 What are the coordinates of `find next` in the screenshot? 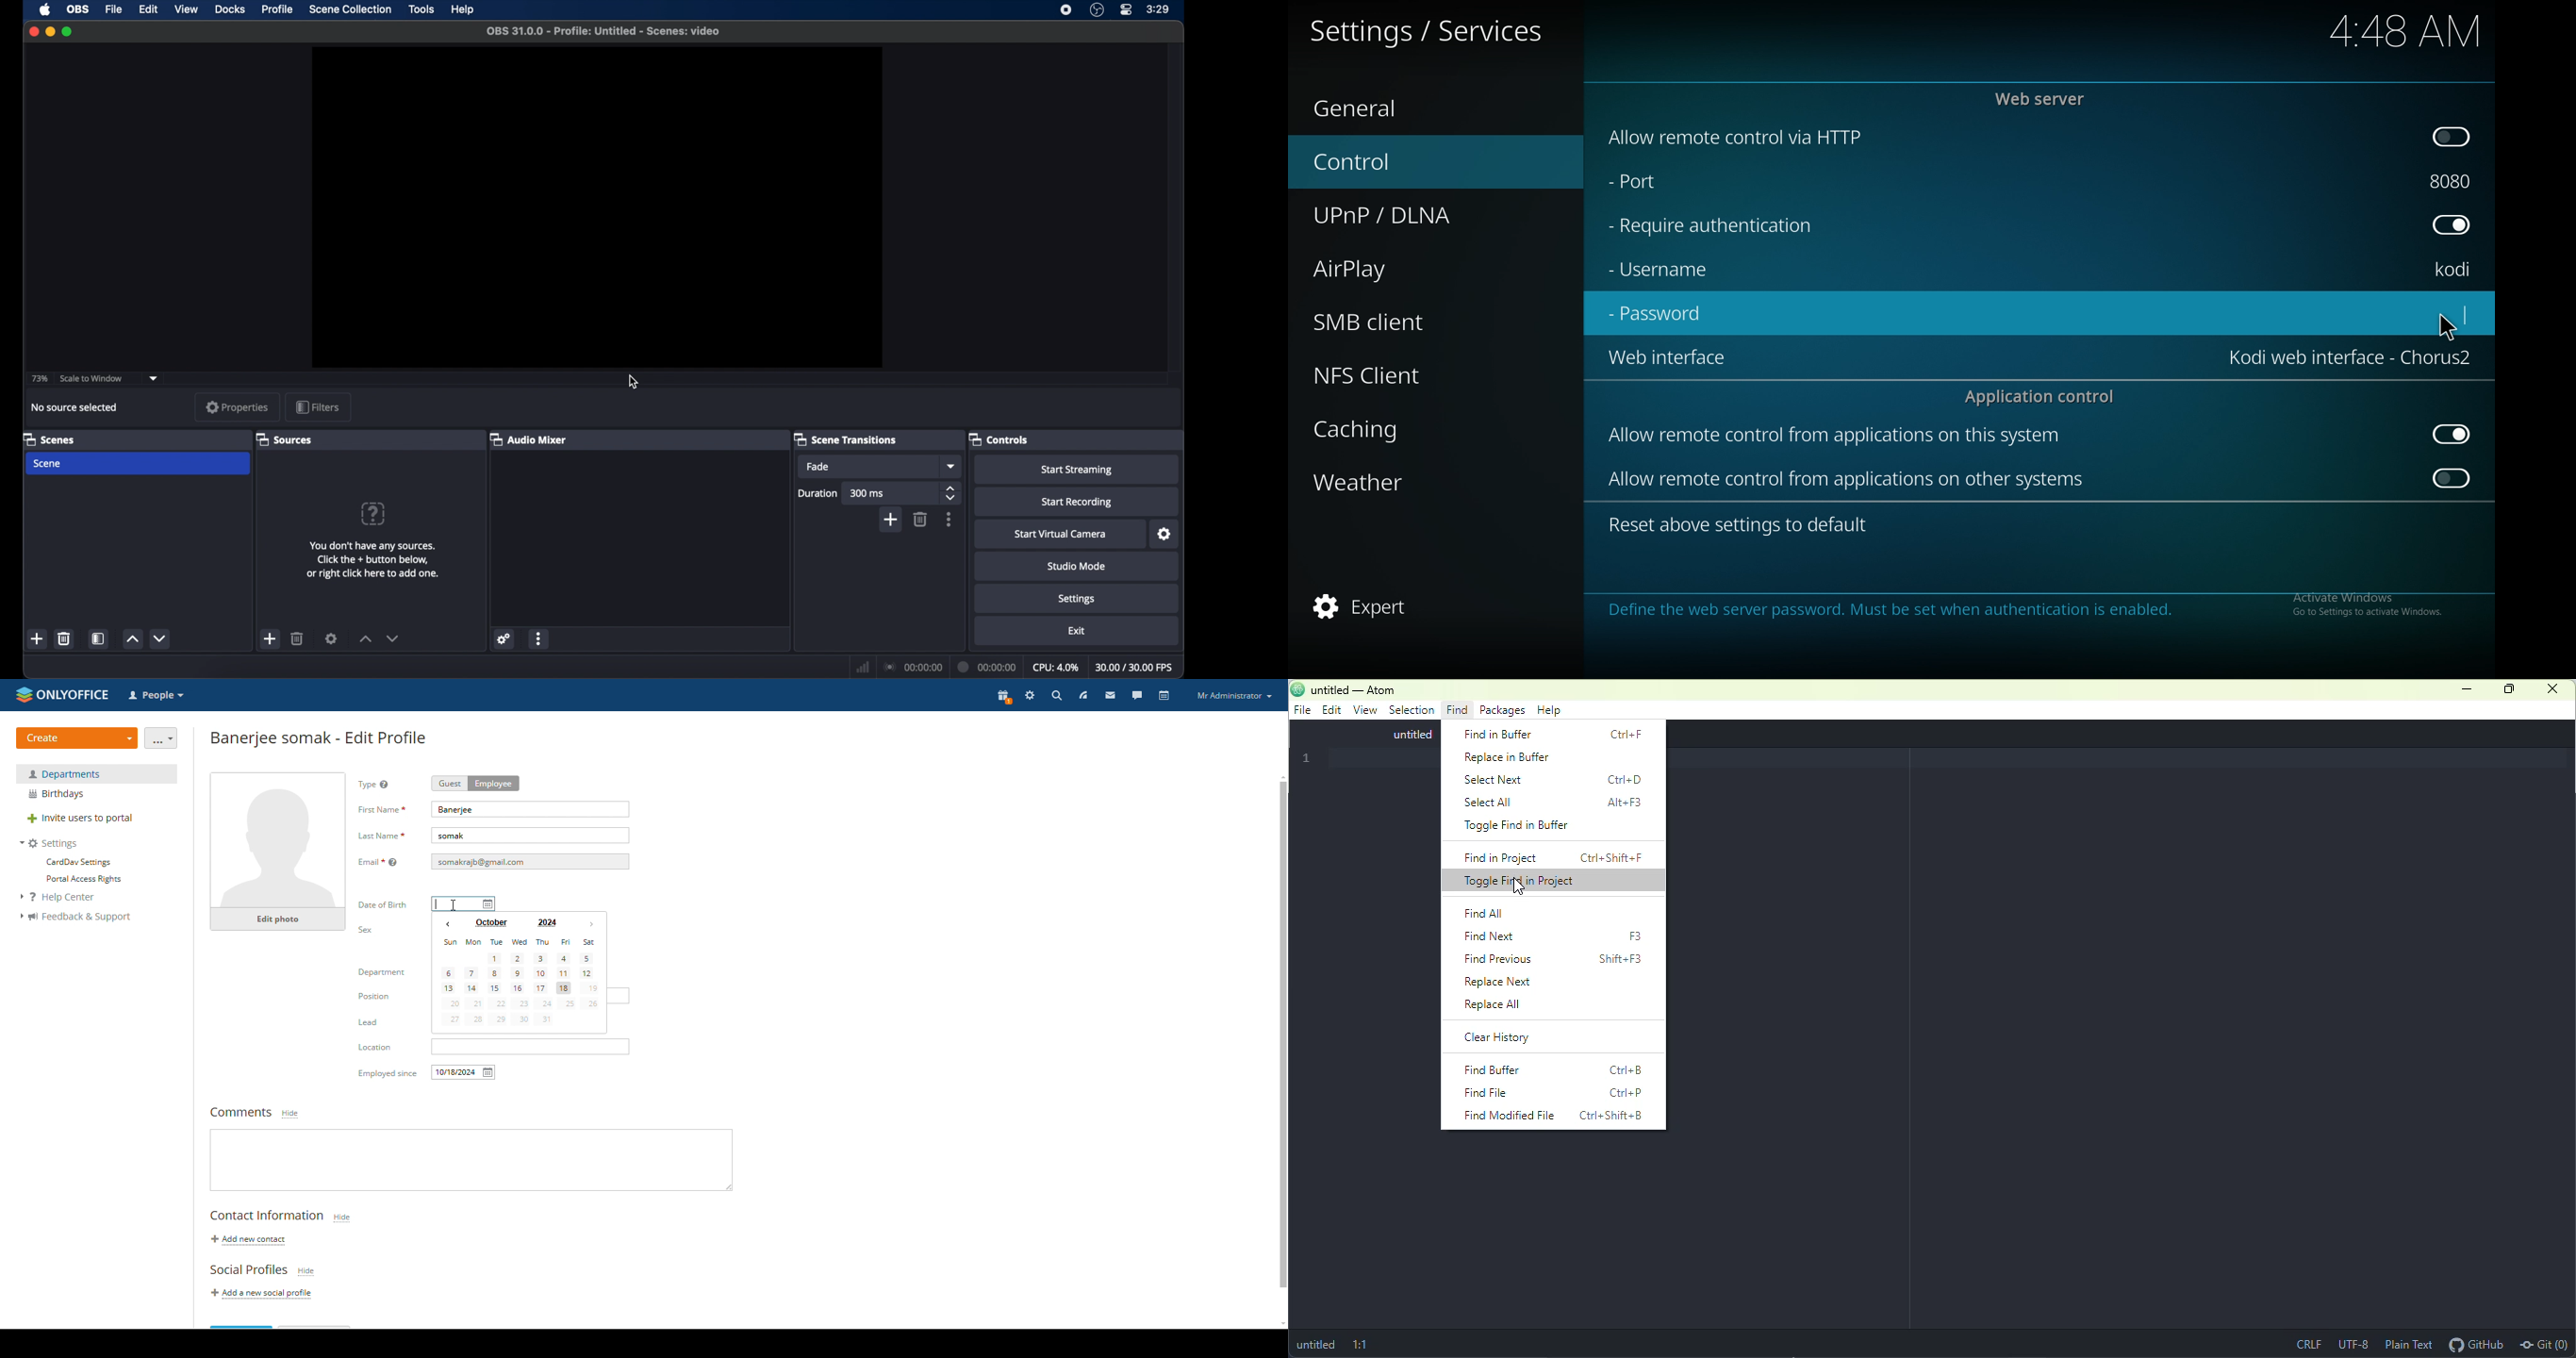 It's located at (1560, 937).